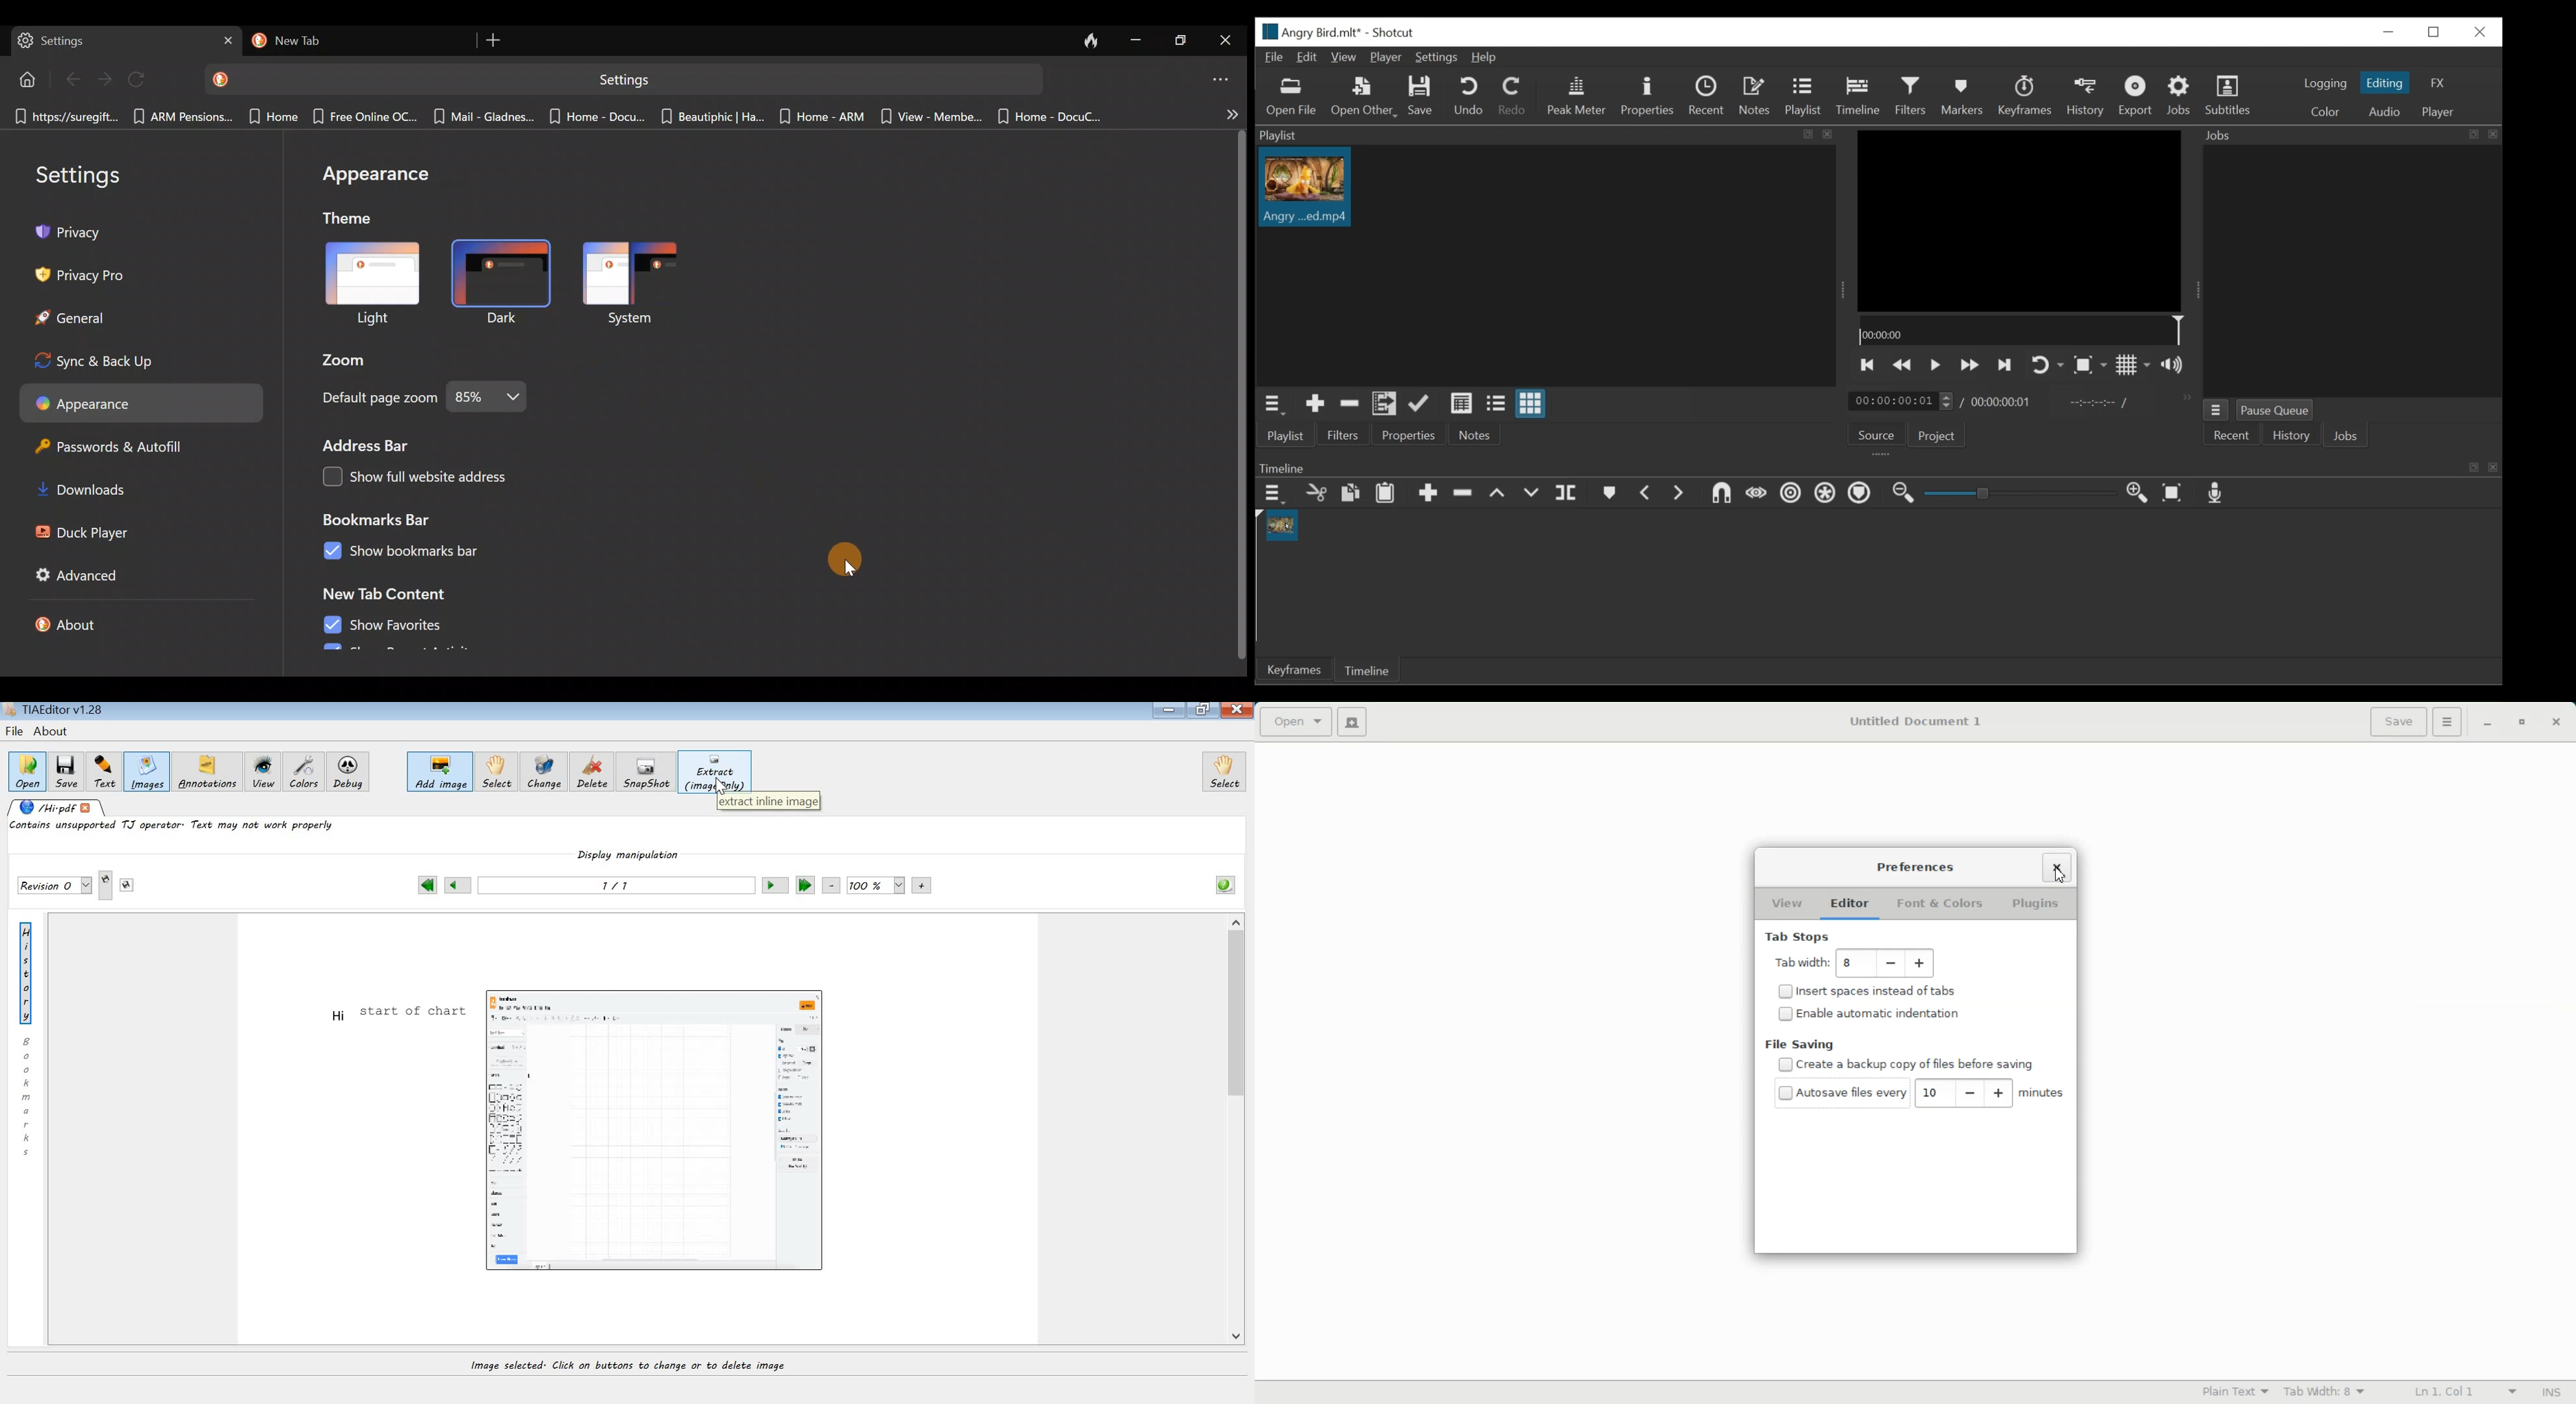 Image resolution: width=2576 pixels, height=1428 pixels. What do you see at coordinates (2328, 113) in the screenshot?
I see `Color` at bounding box center [2328, 113].